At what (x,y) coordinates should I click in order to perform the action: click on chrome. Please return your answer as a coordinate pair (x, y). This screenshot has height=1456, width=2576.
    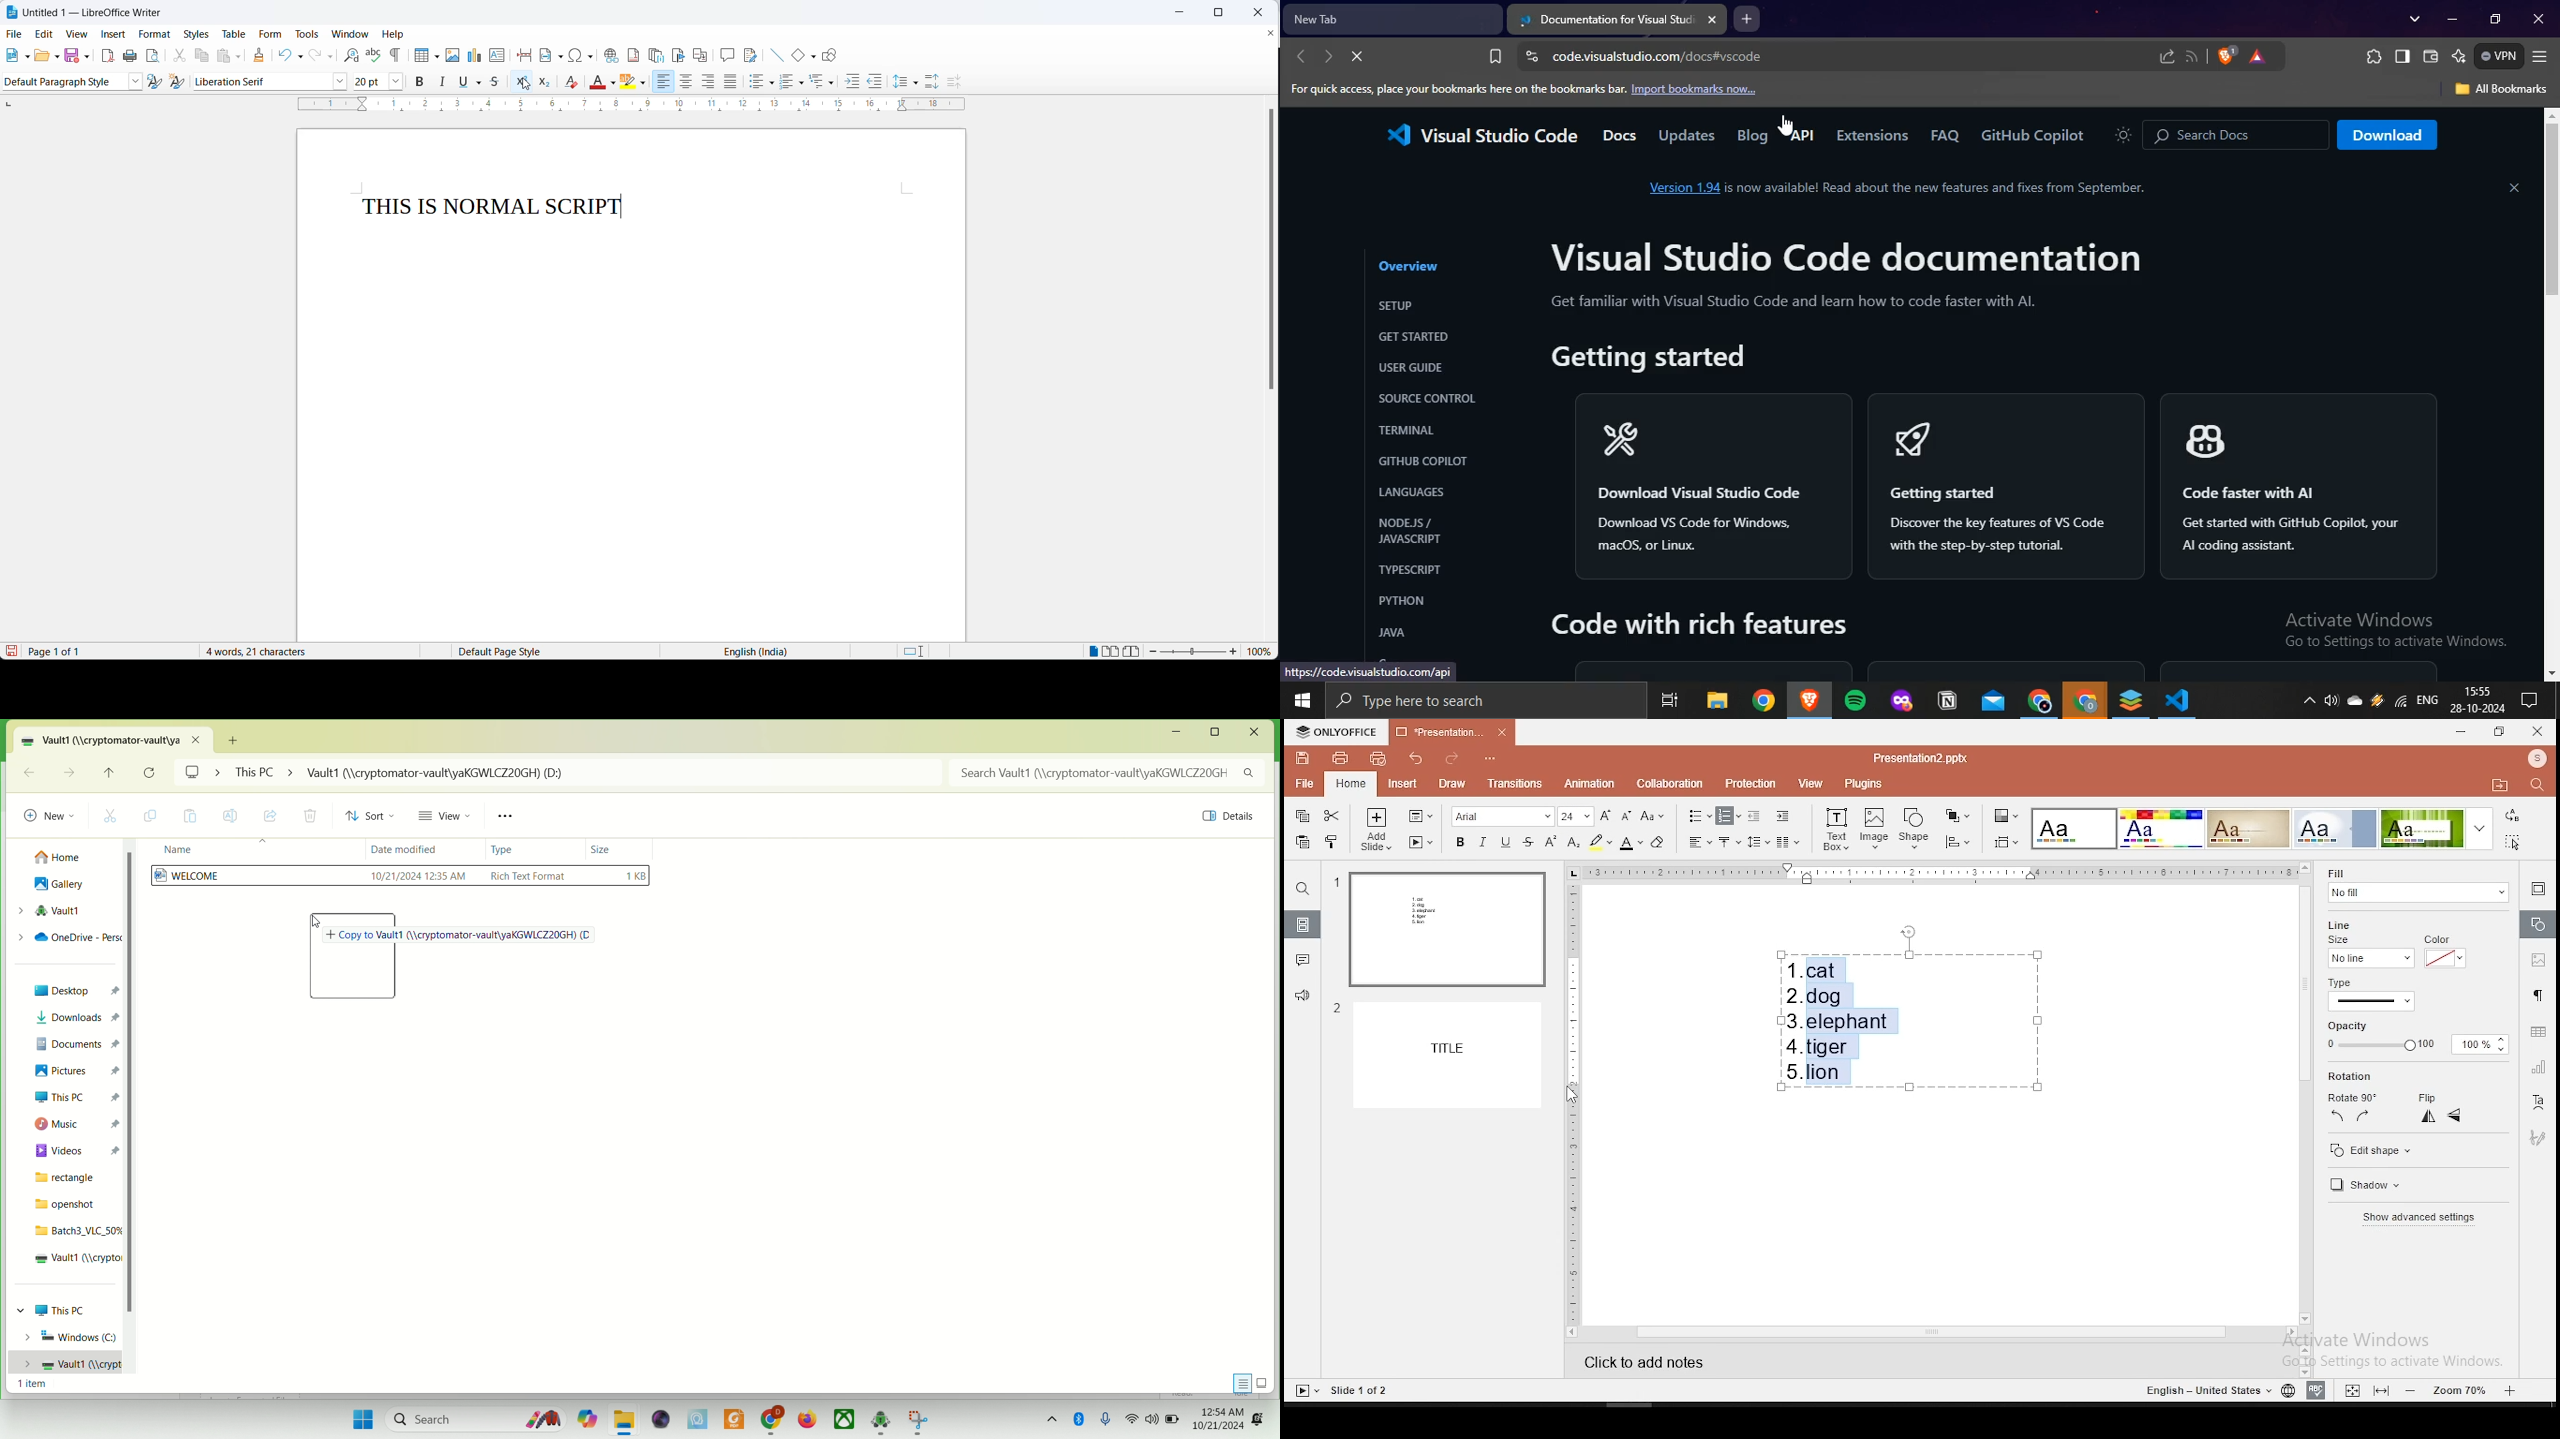
    Looking at the image, I should click on (771, 1418).